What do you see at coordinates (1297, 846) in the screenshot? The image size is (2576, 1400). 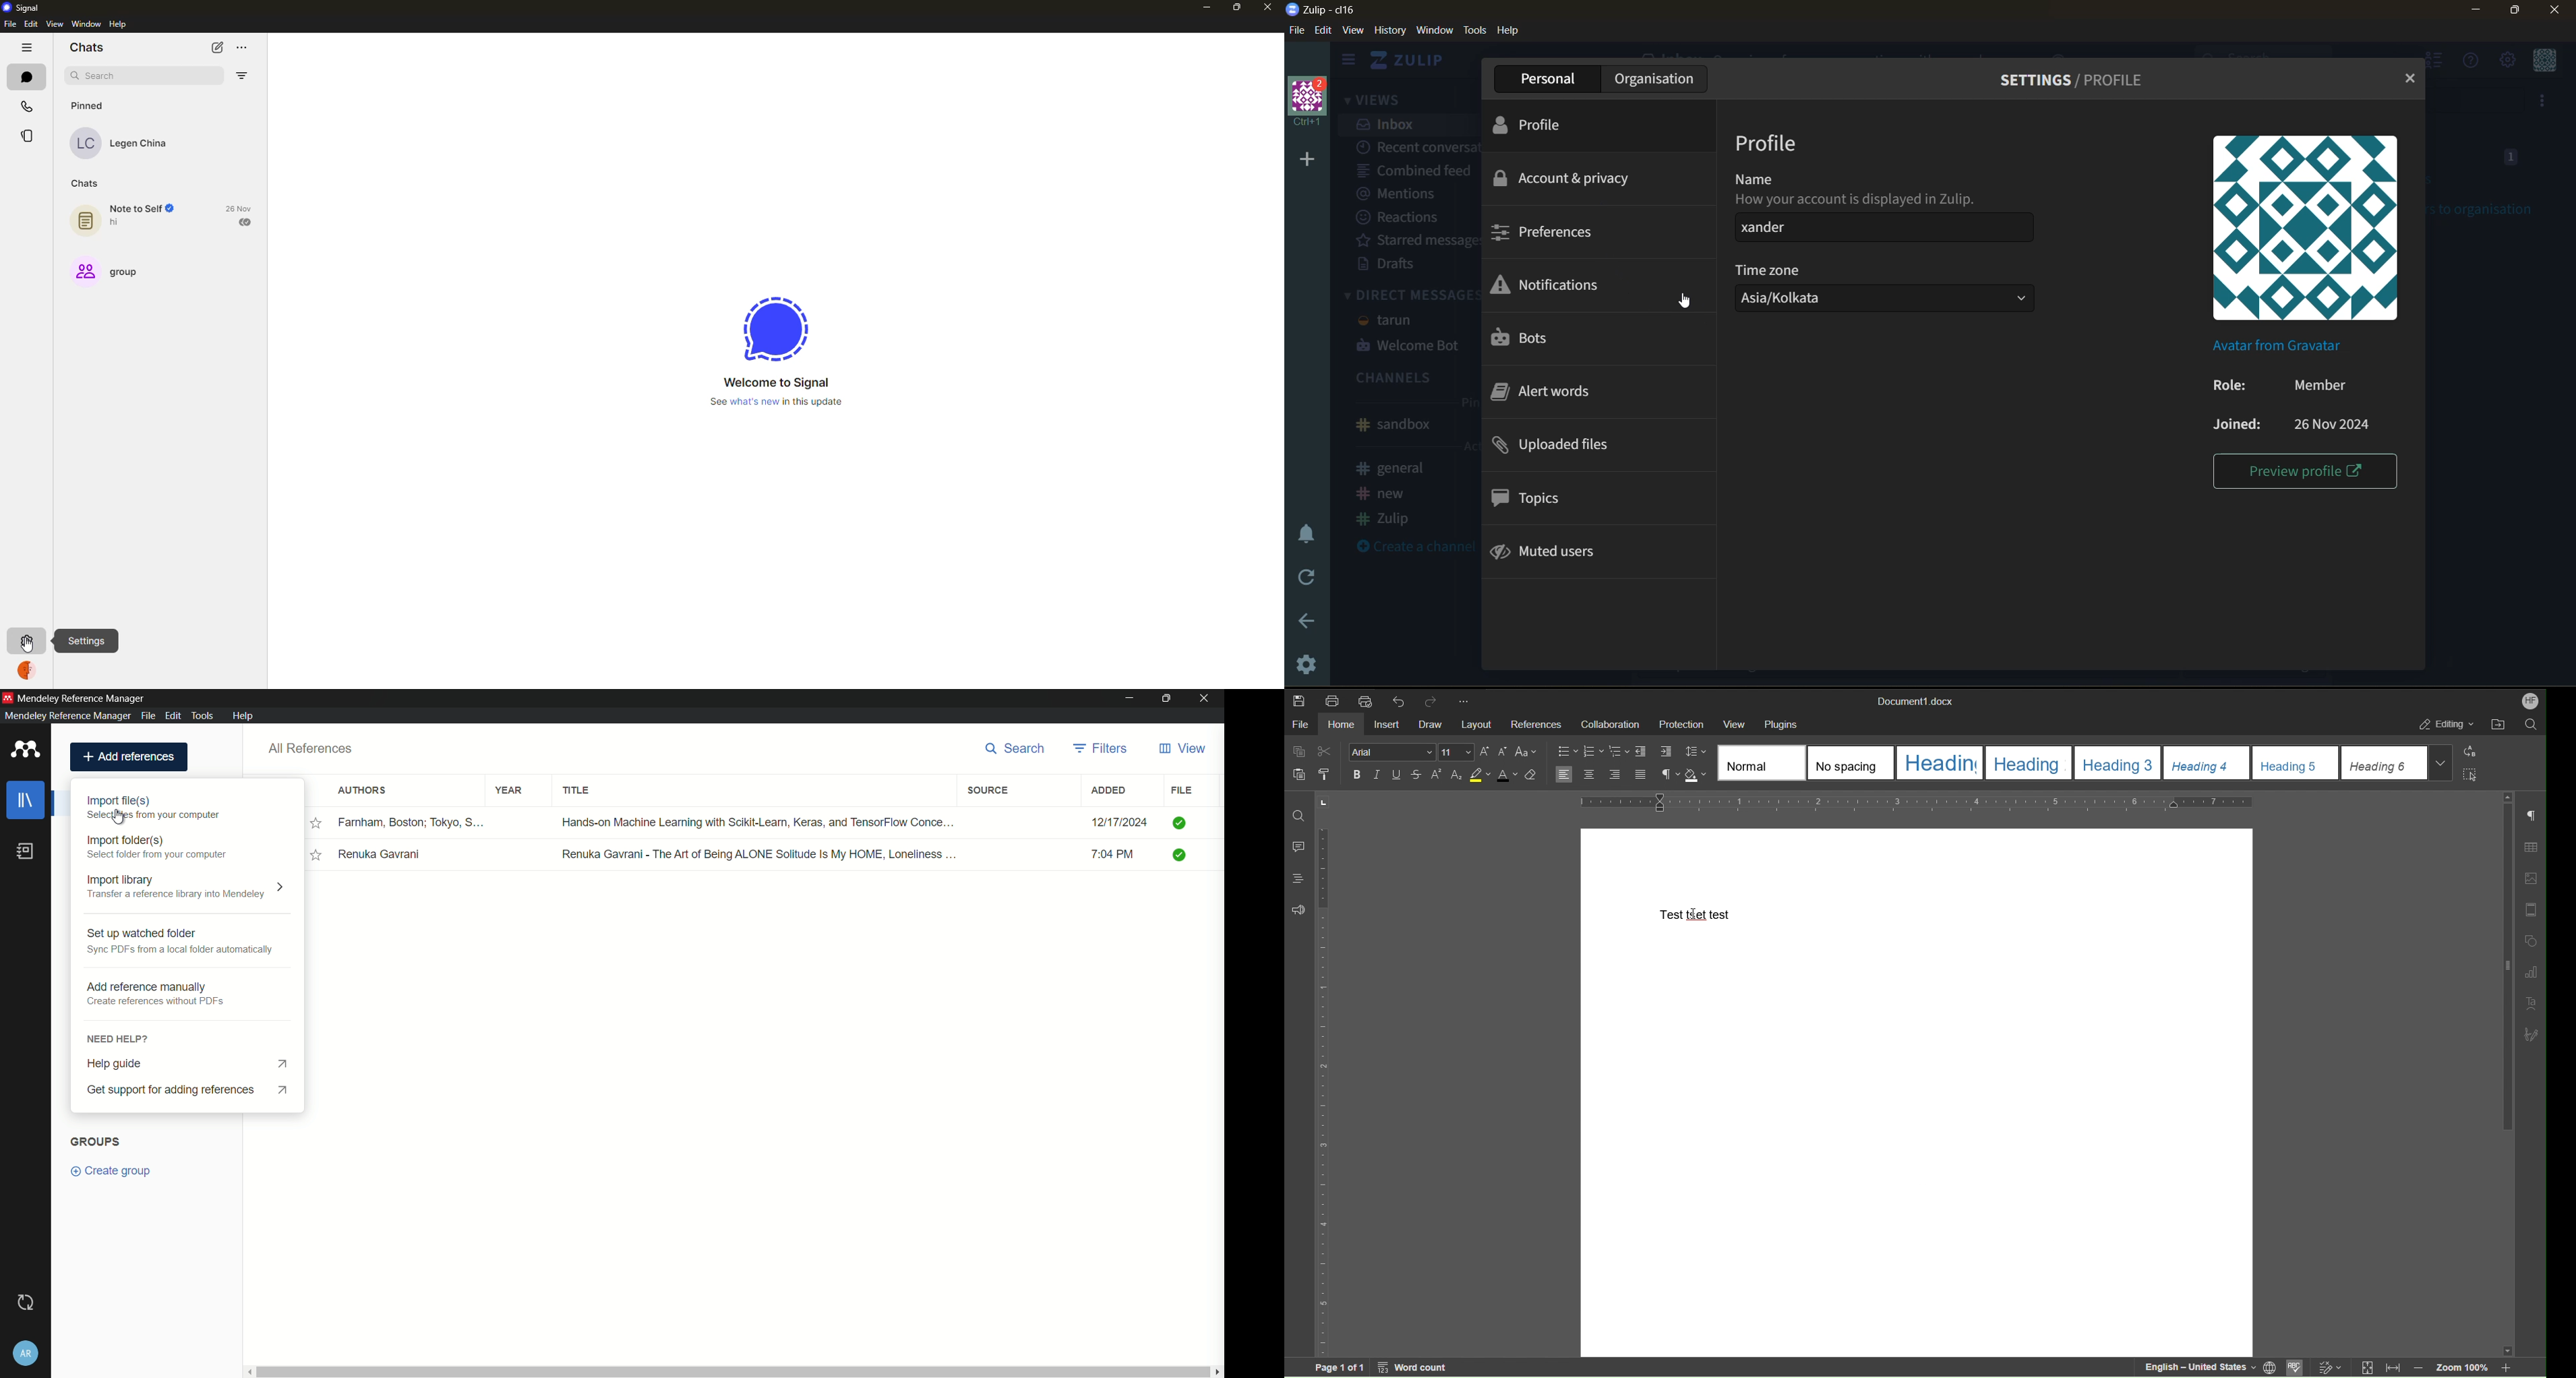 I see `Comments` at bounding box center [1297, 846].